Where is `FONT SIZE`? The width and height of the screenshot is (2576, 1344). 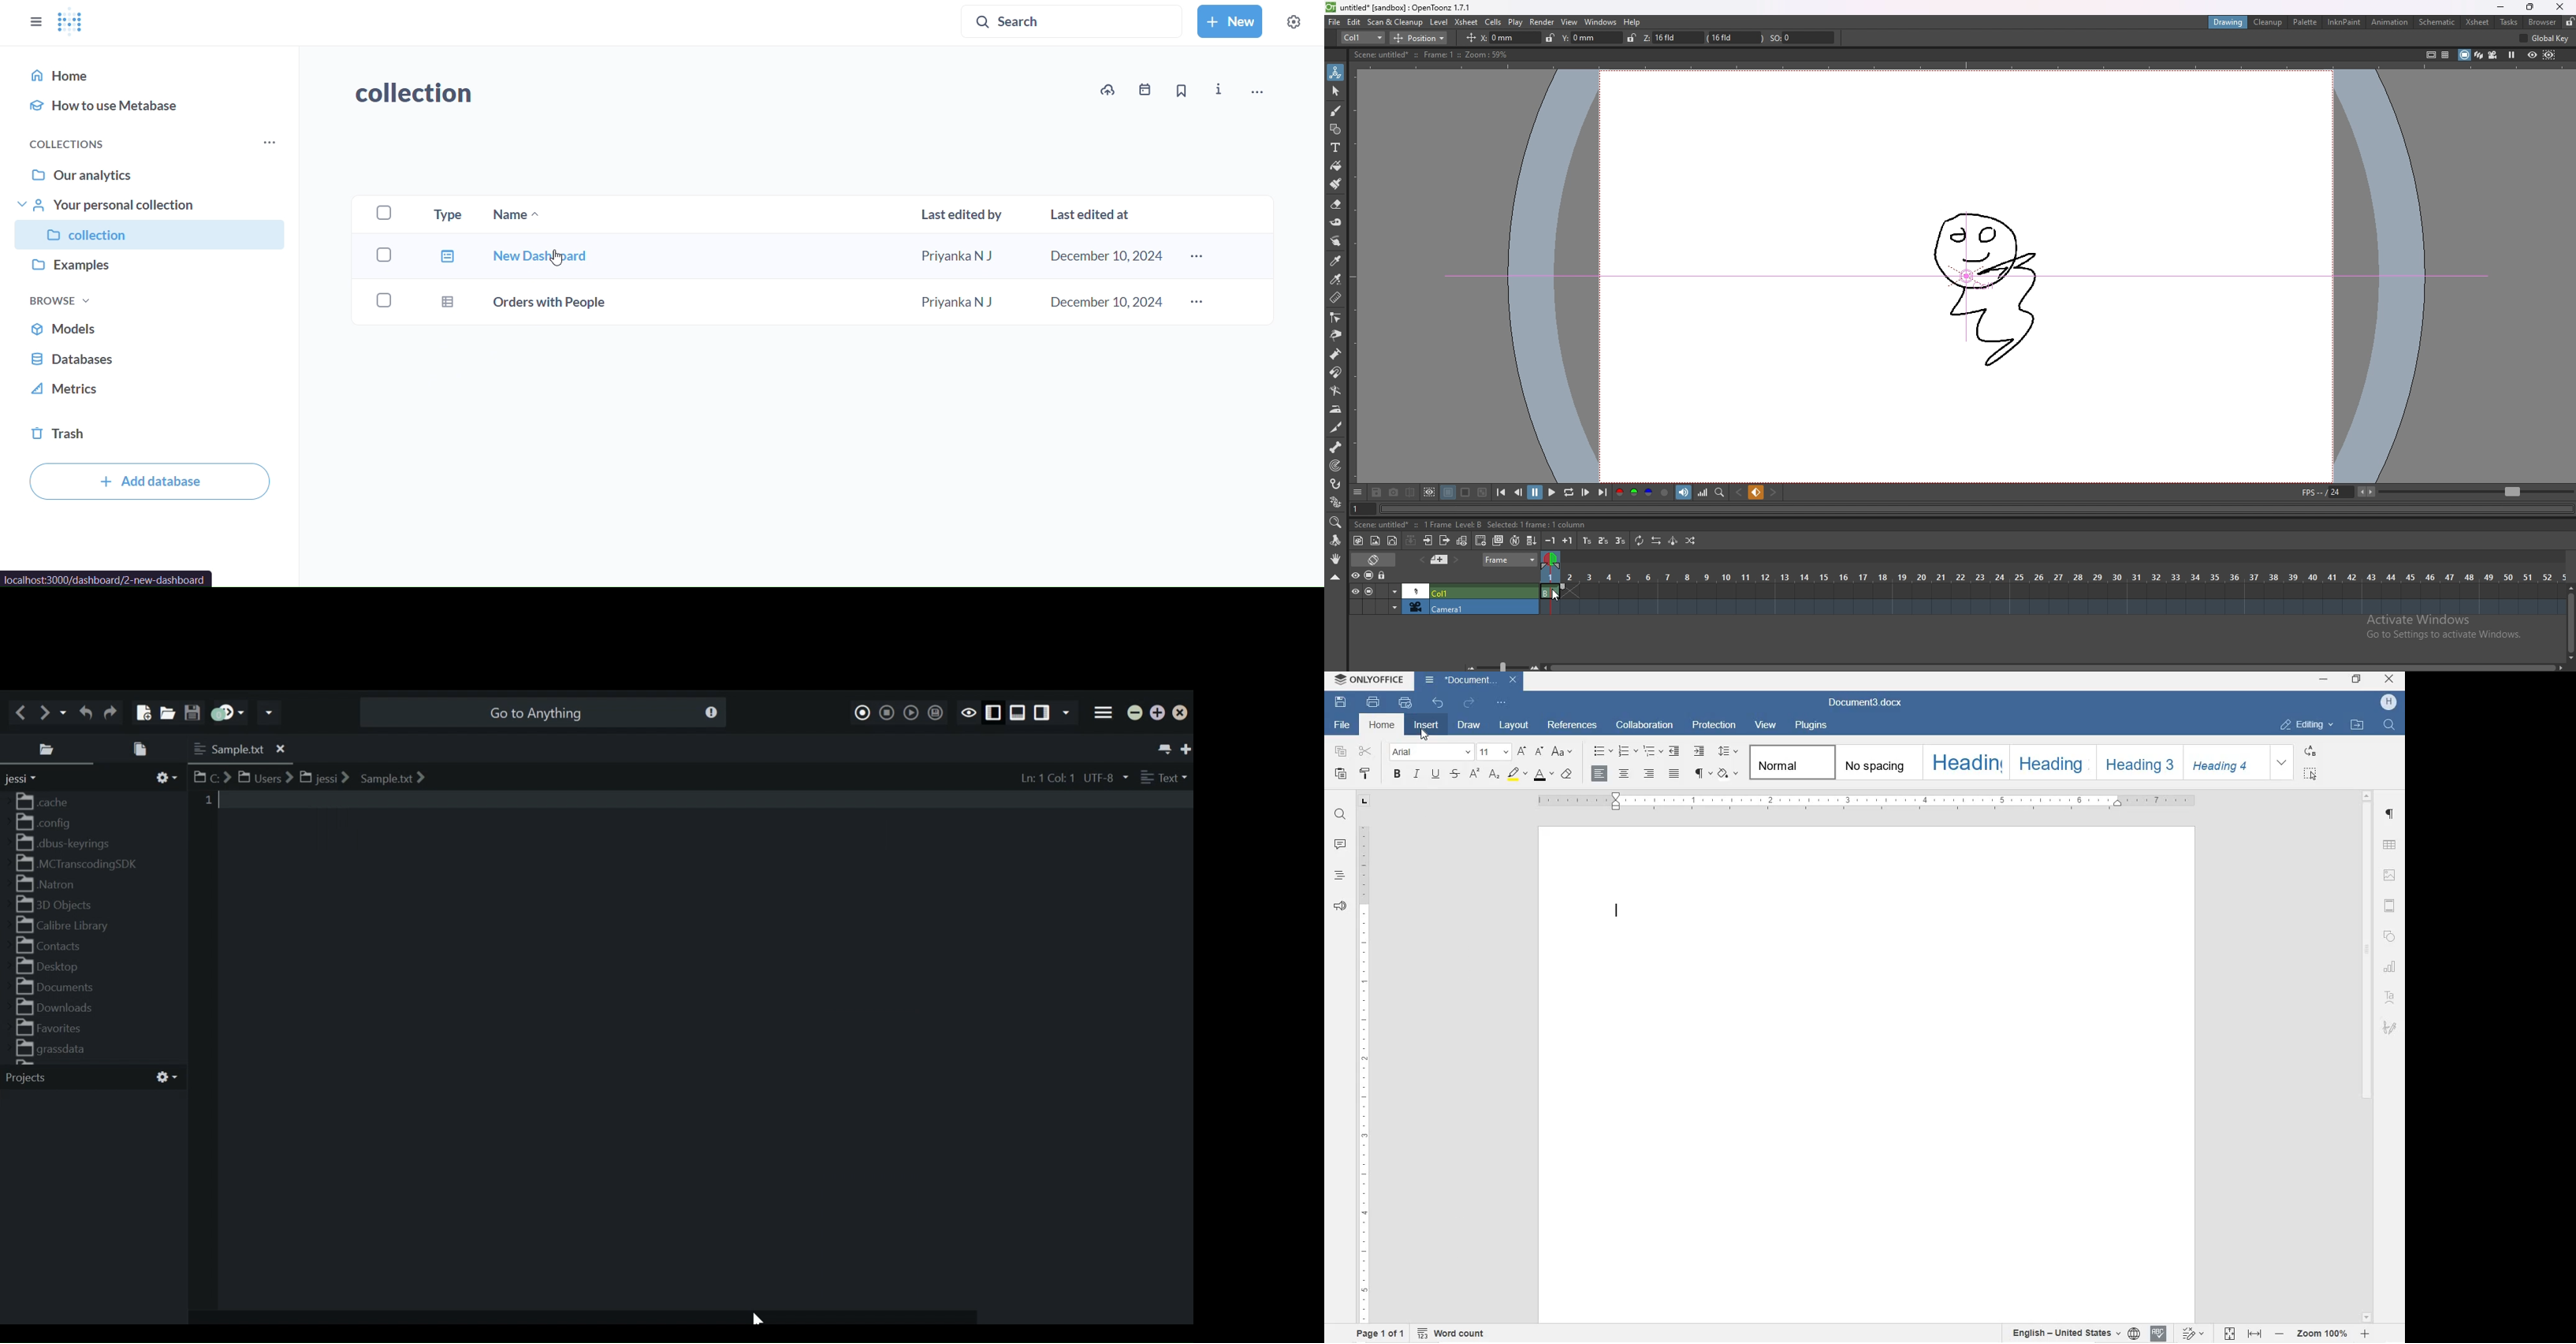 FONT SIZE is located at coordinates (1495, 753).